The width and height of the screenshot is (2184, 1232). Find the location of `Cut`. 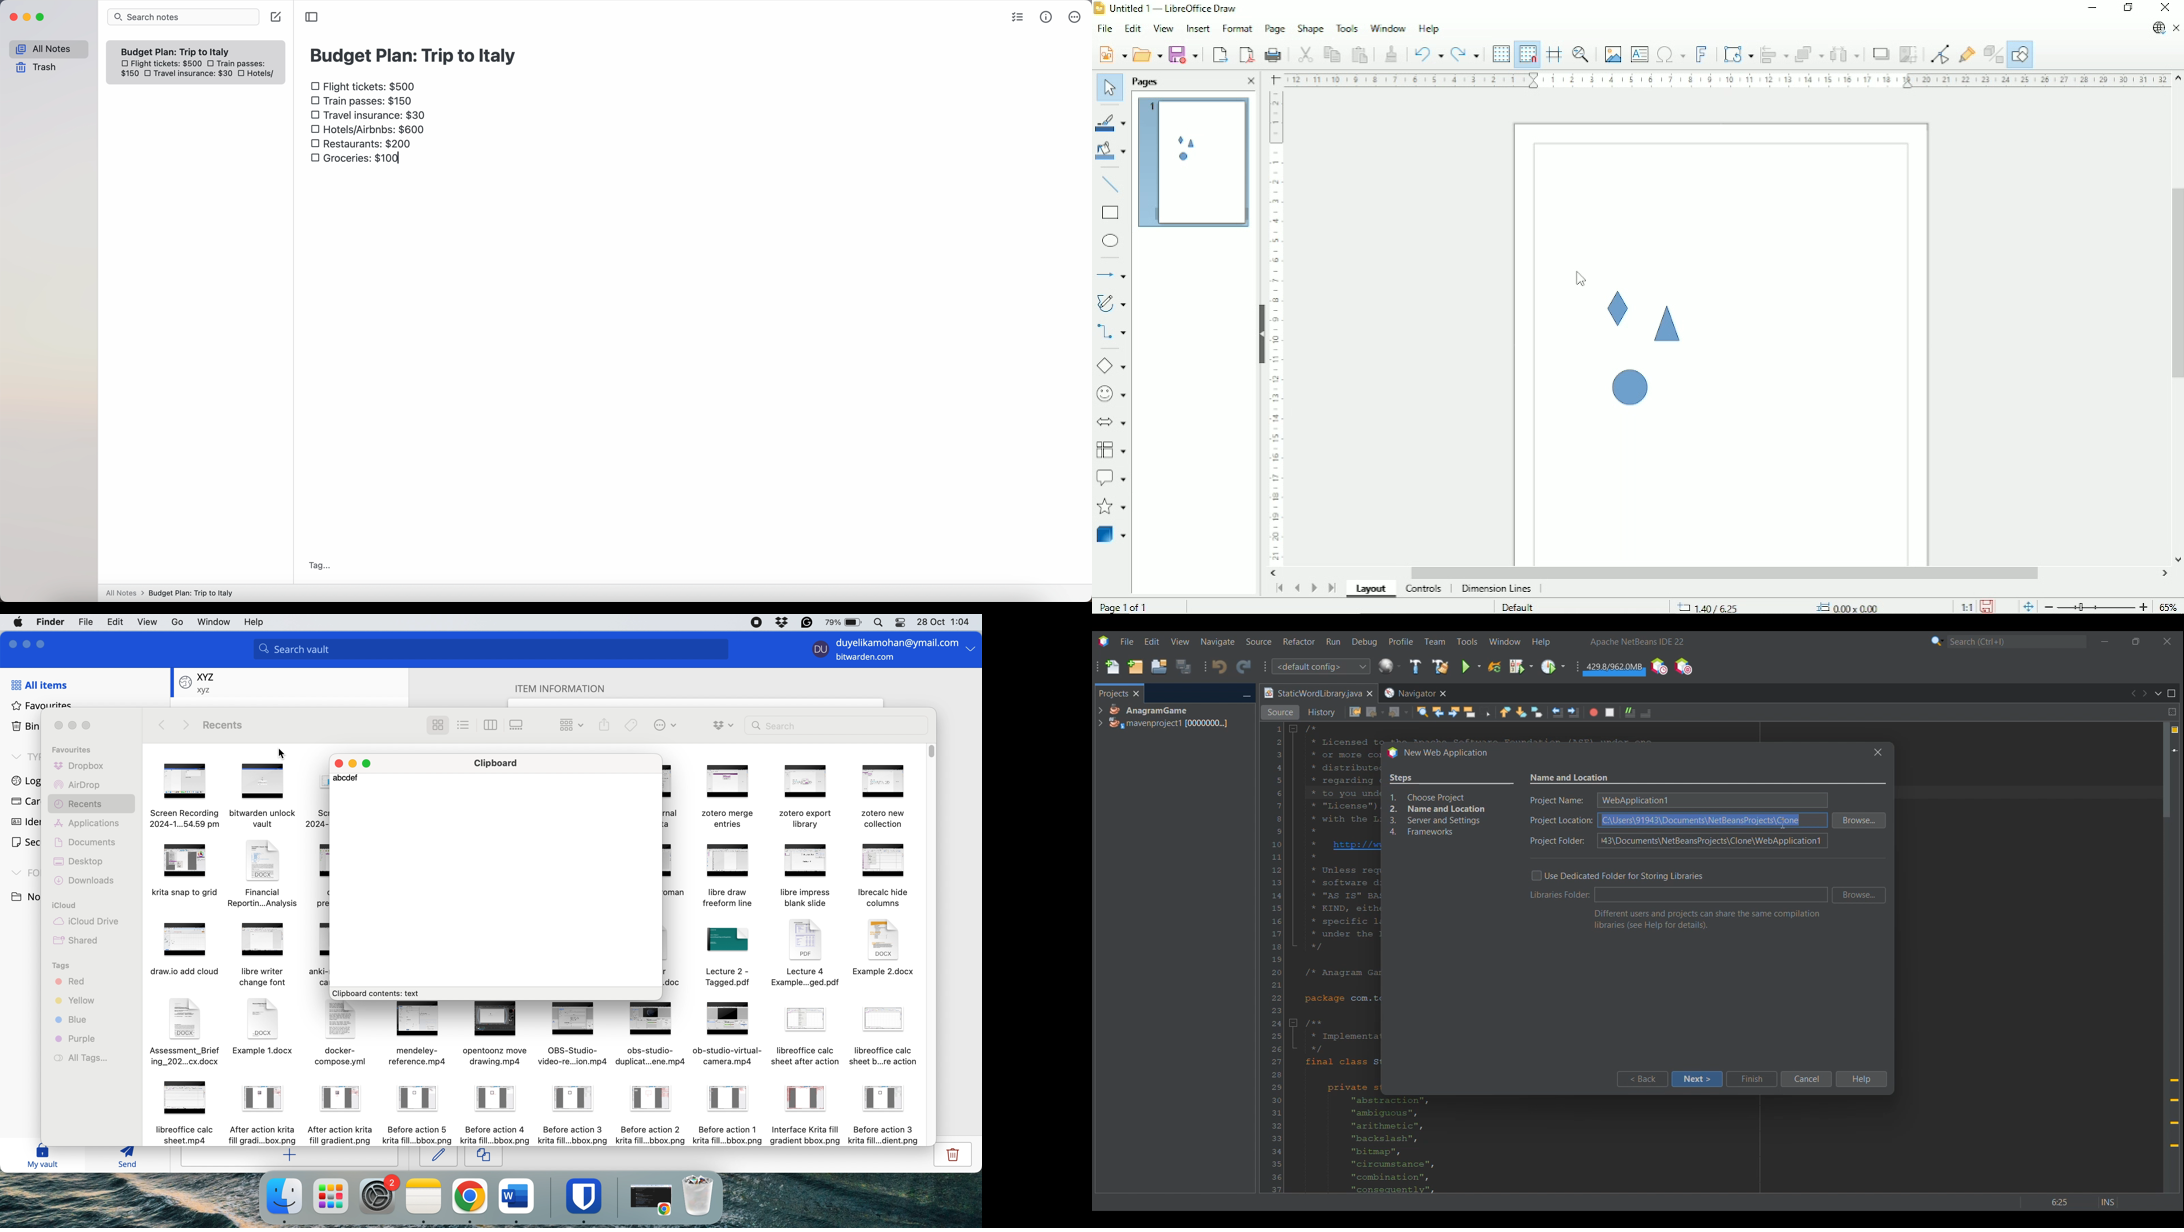

Cut is located at coordinates (1304, 53).